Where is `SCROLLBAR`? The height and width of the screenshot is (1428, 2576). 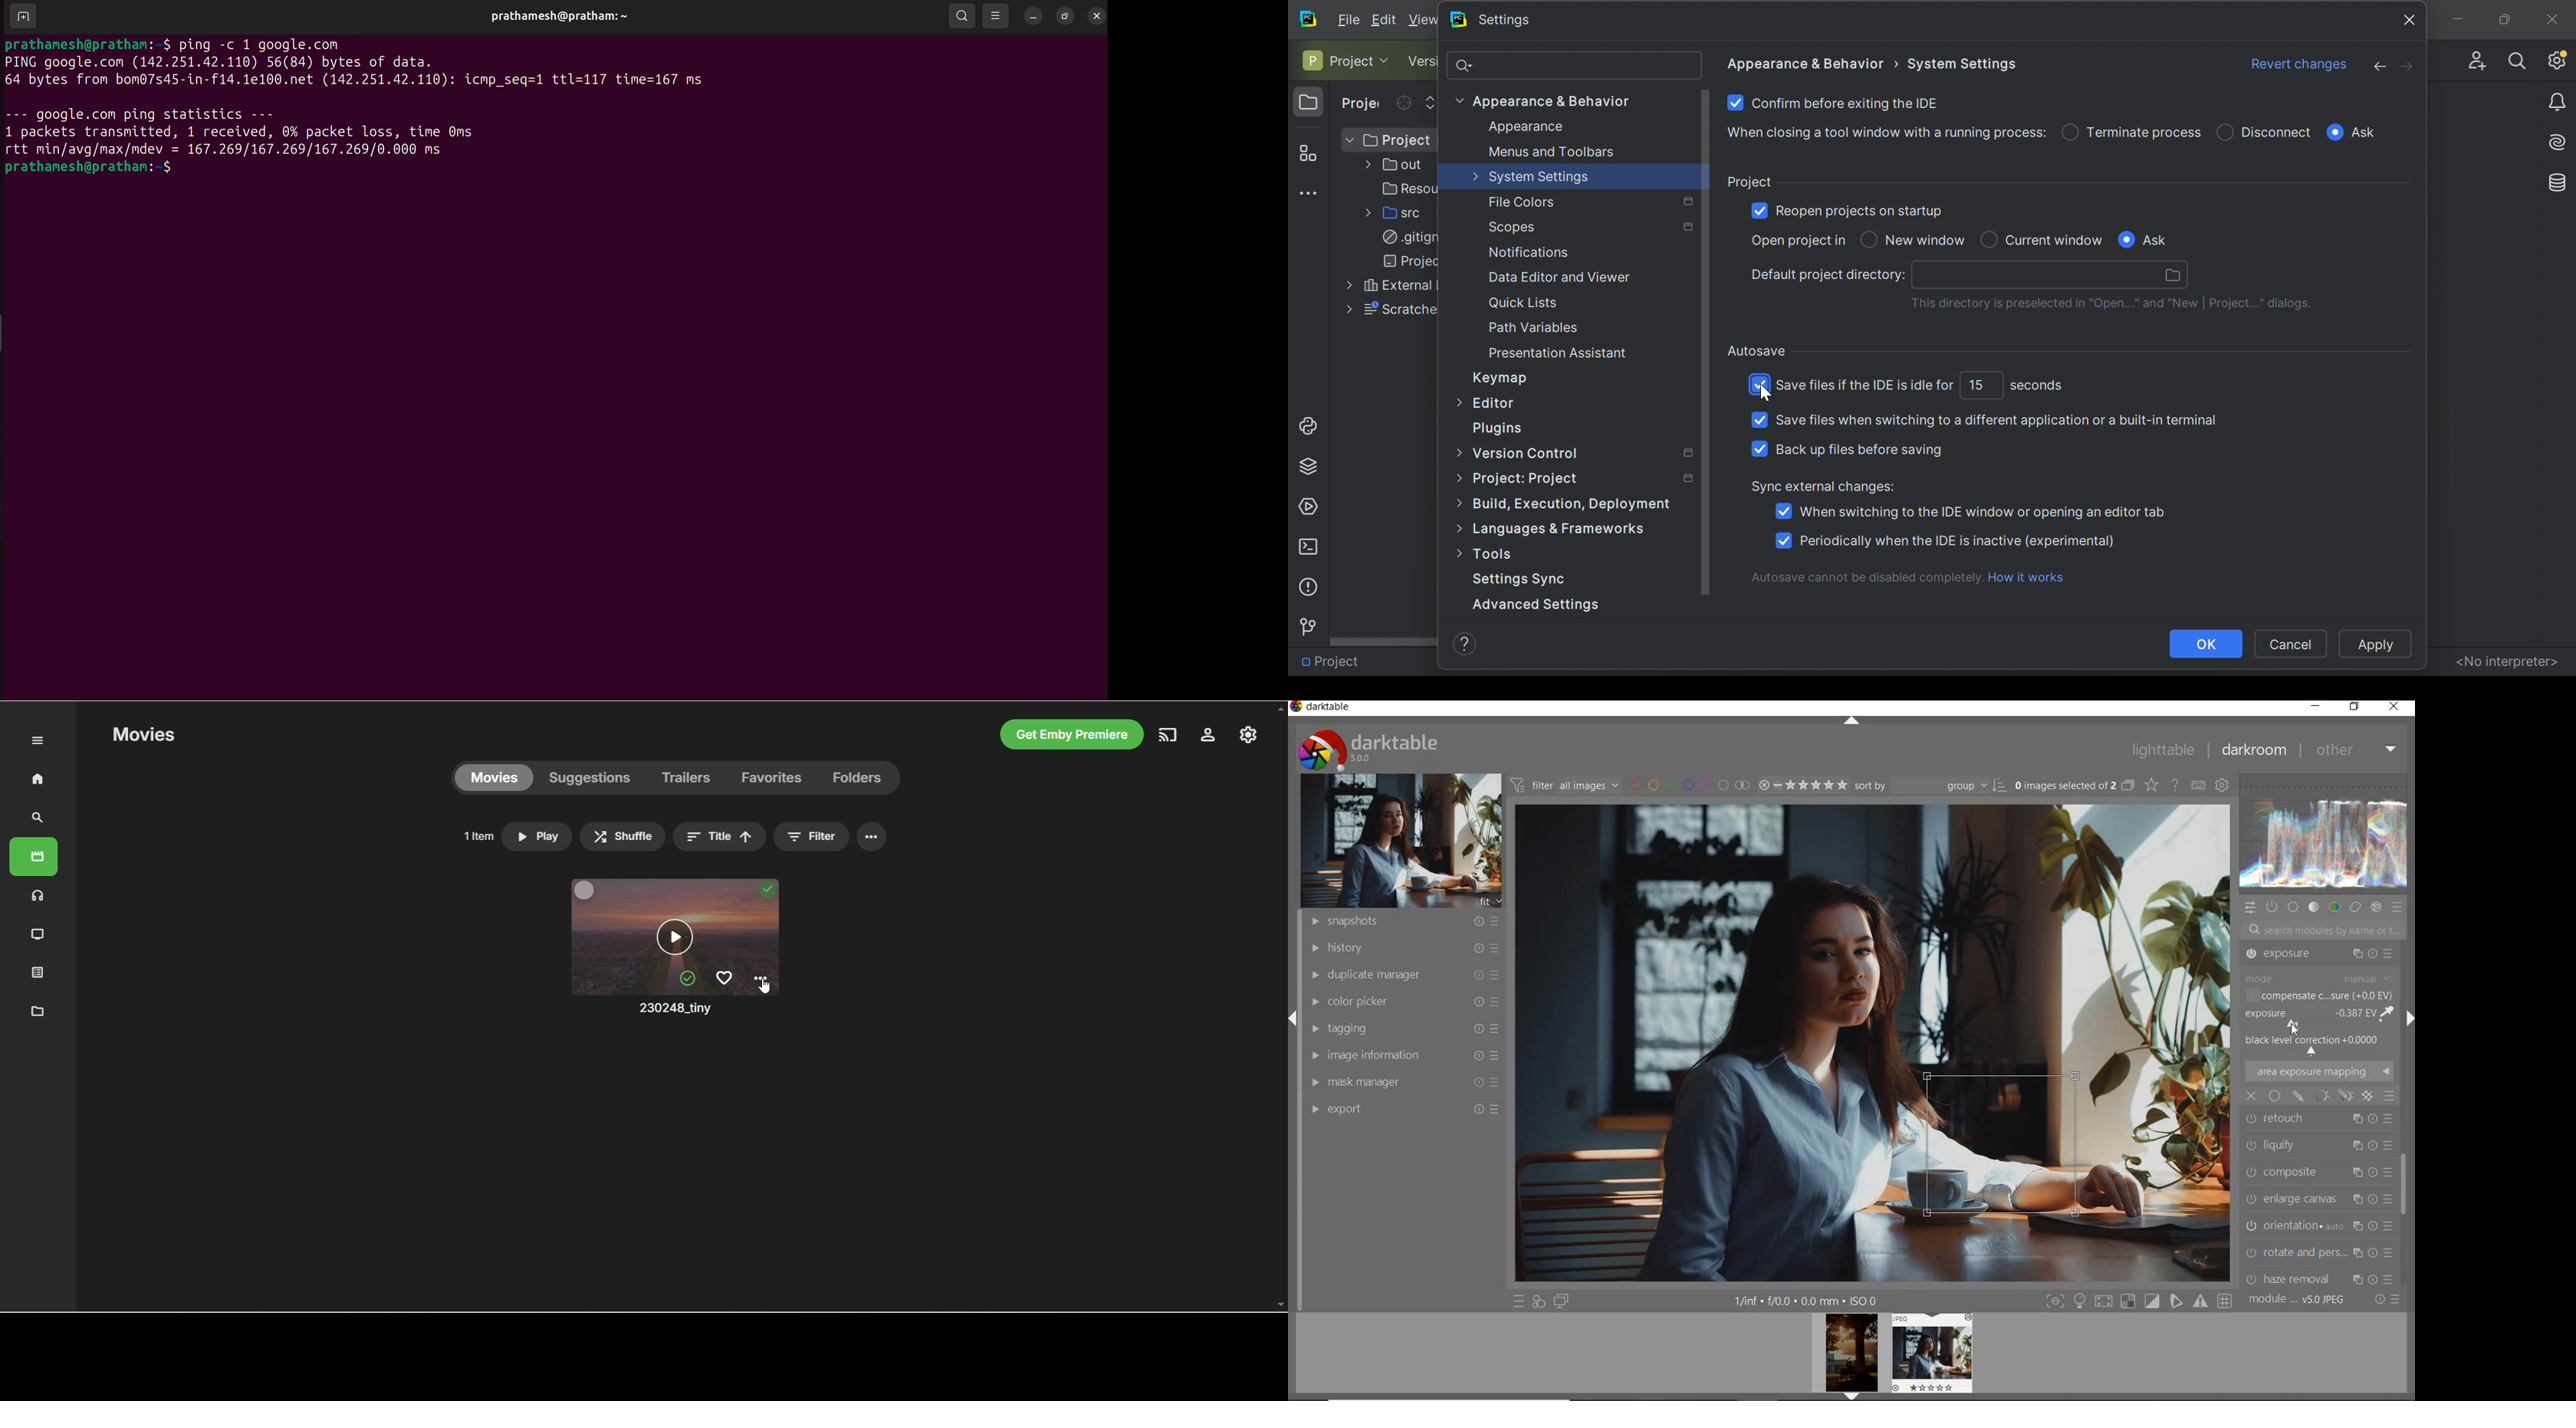
SCROLLBAR is located at coordinates (2407, 1191).